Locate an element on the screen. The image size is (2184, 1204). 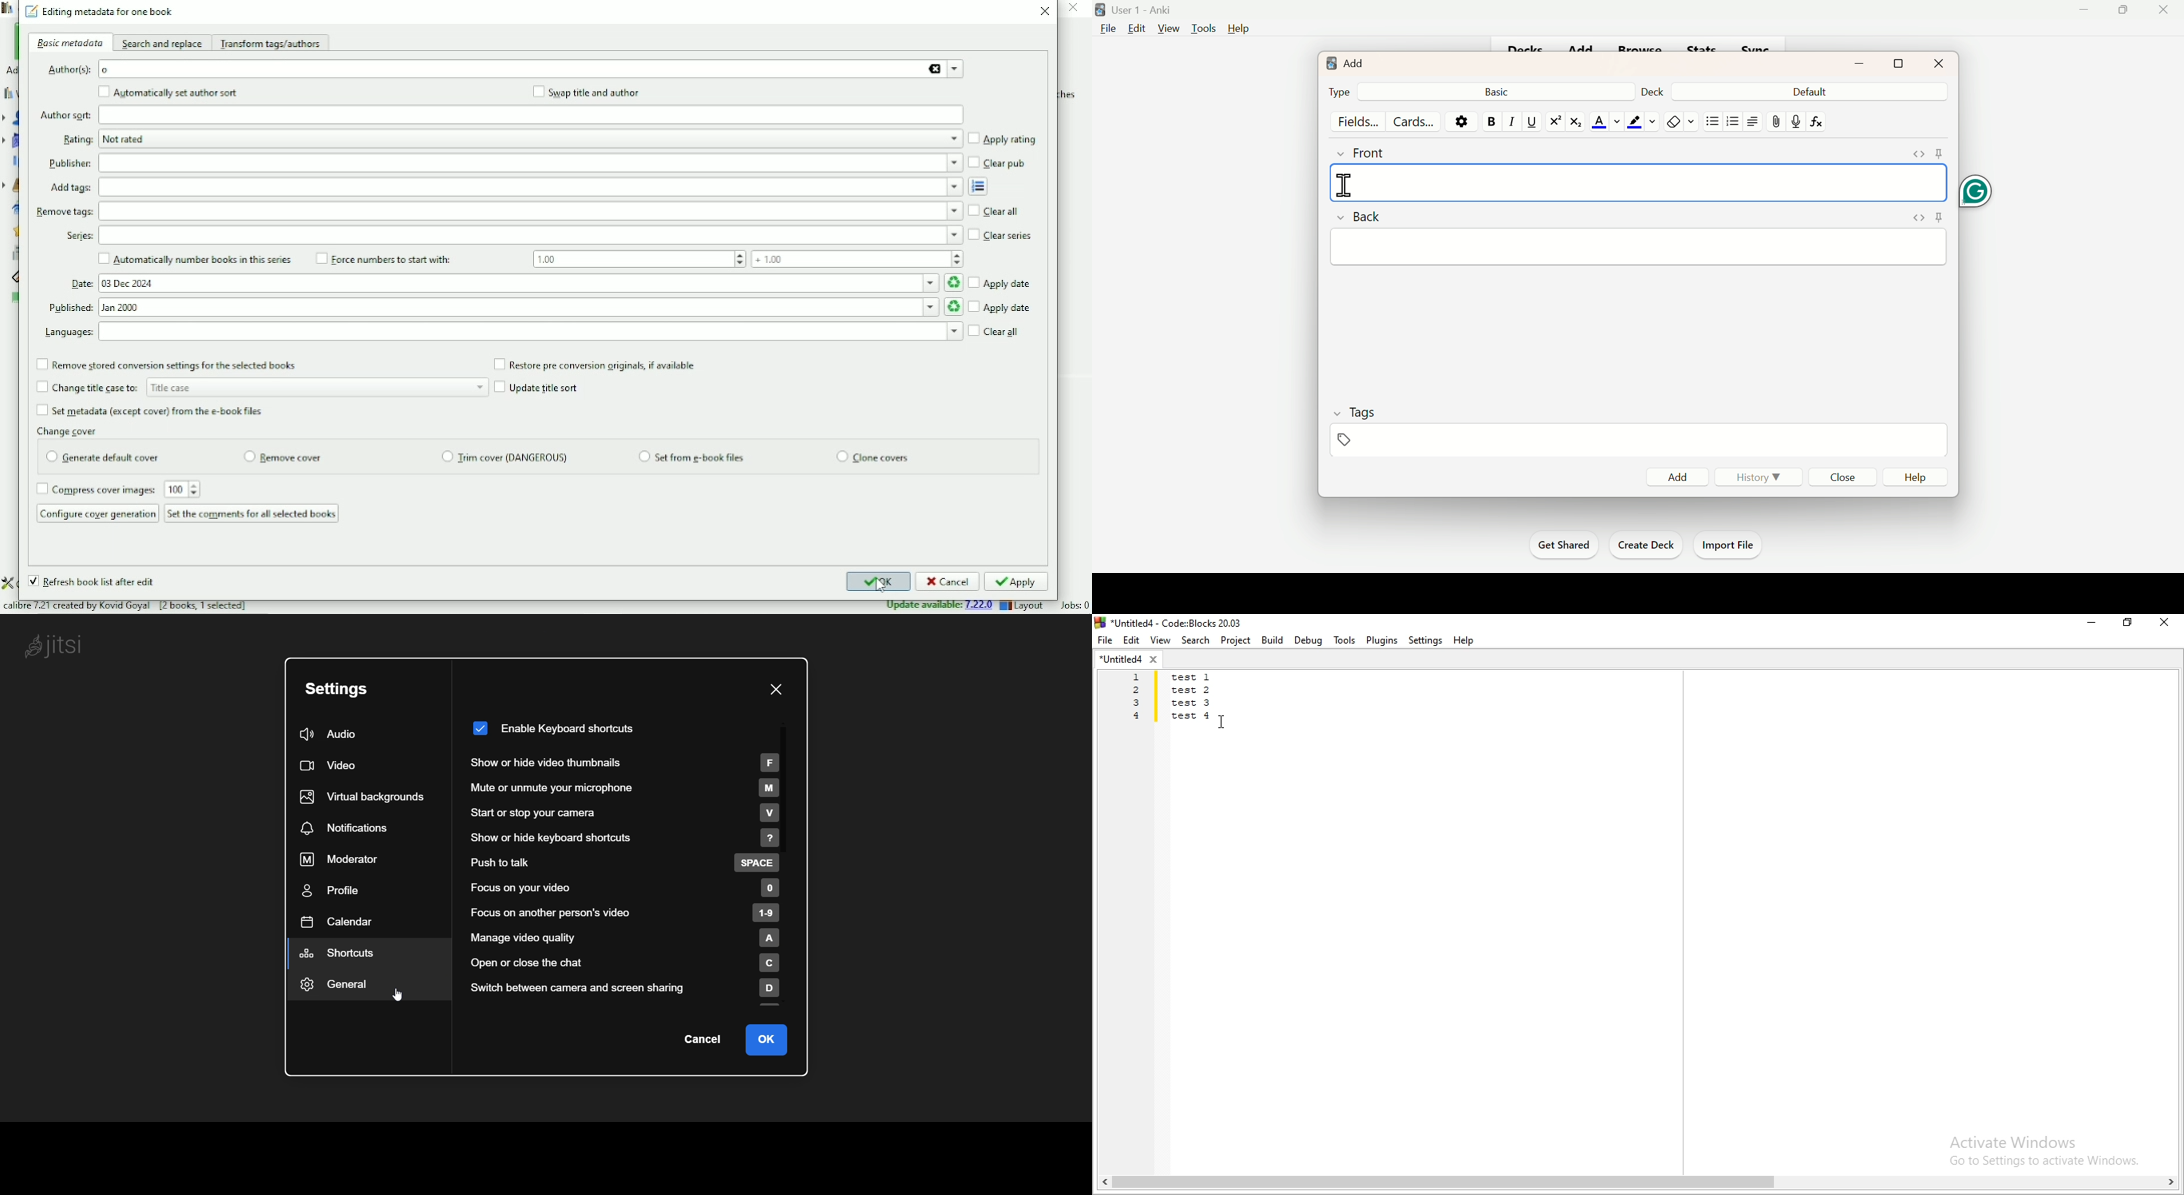
Clear series is located at coordinates (1002, 236).